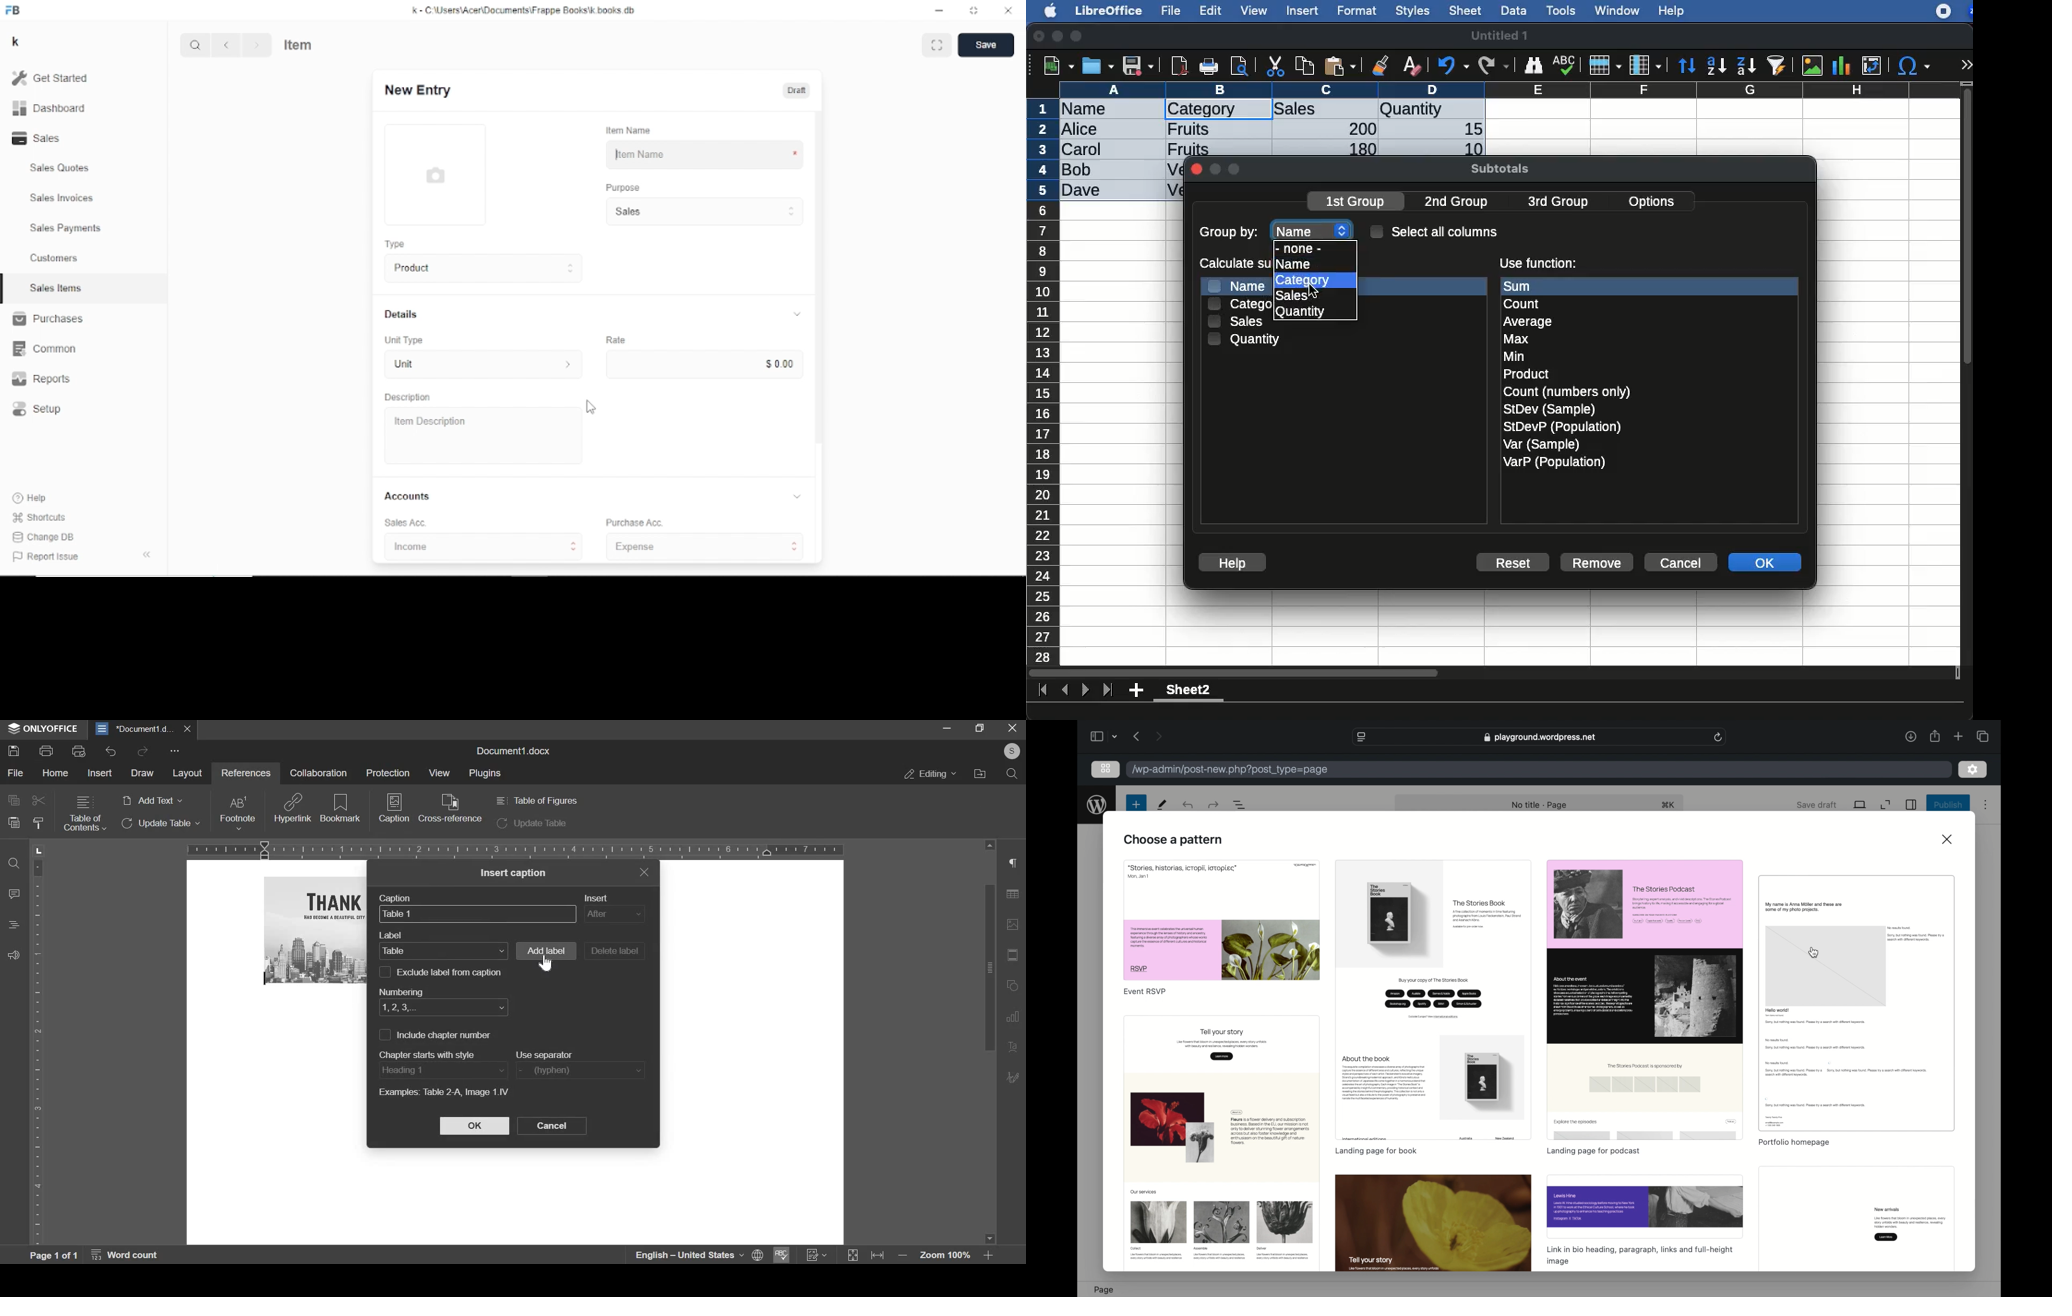 The height and width of the screenshot is (1316, 2072). What do you see at coordinates (317, 930) in the screenshot?
I see `image` at bounding box center [317, 930].